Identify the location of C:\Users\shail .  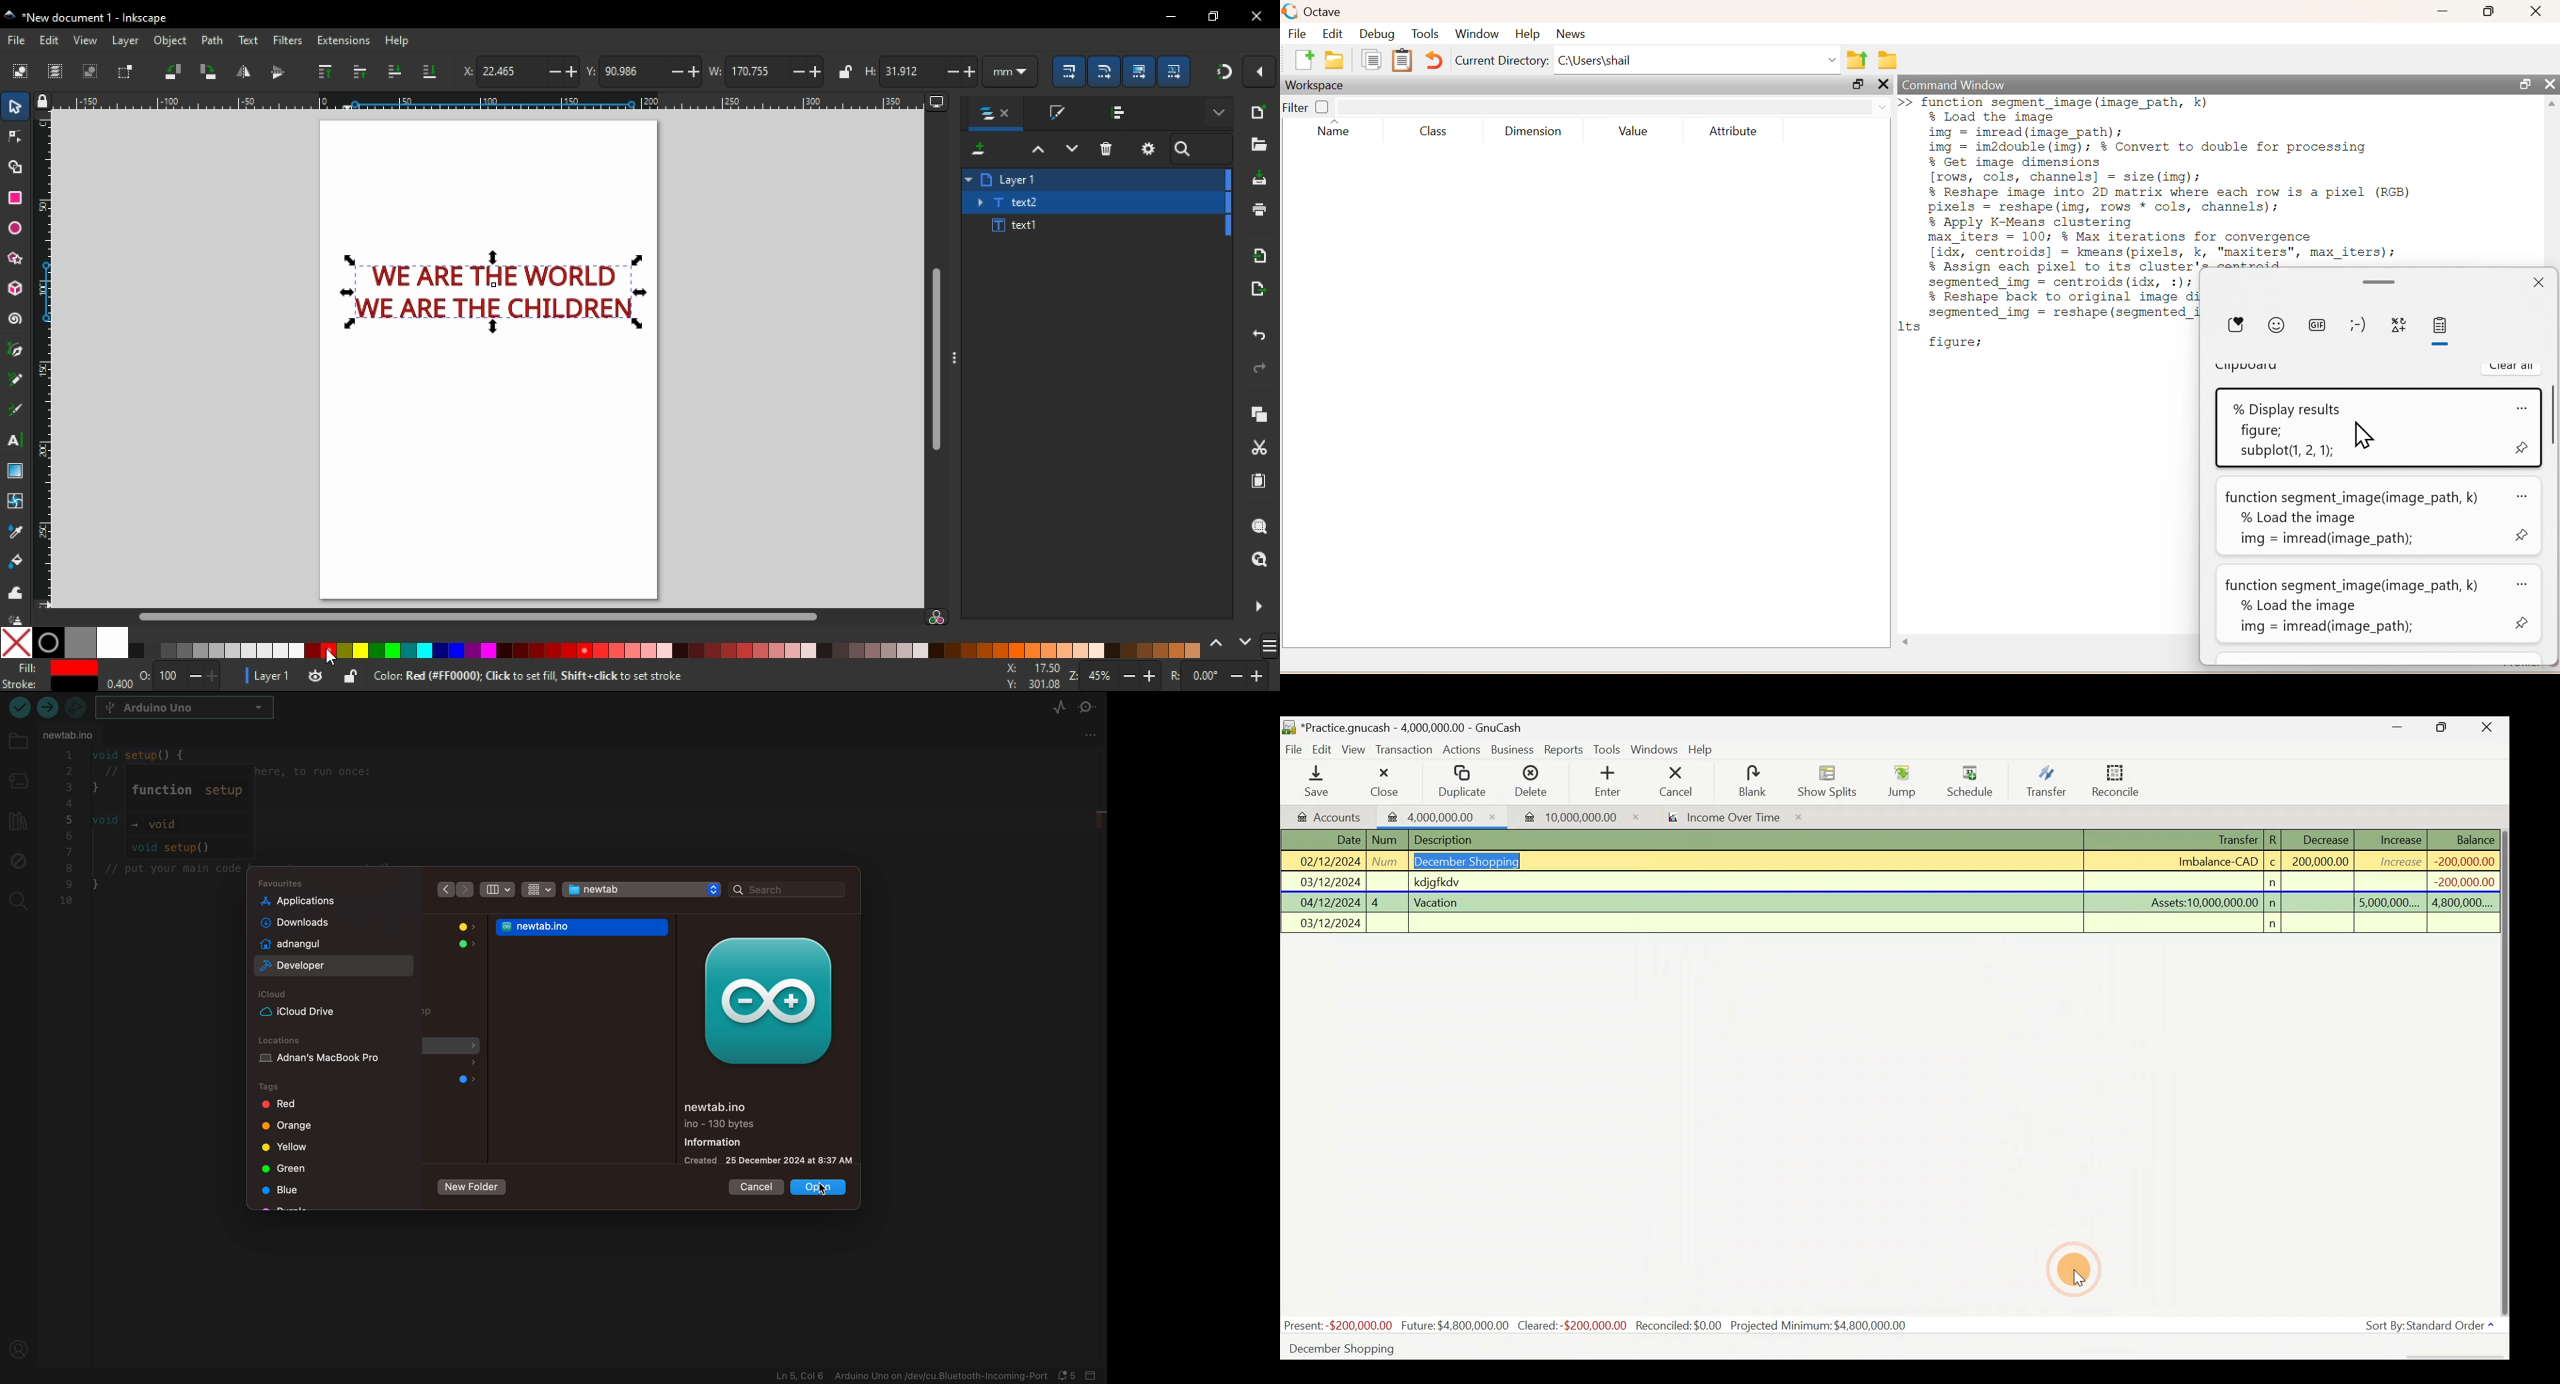
(1699, 63).